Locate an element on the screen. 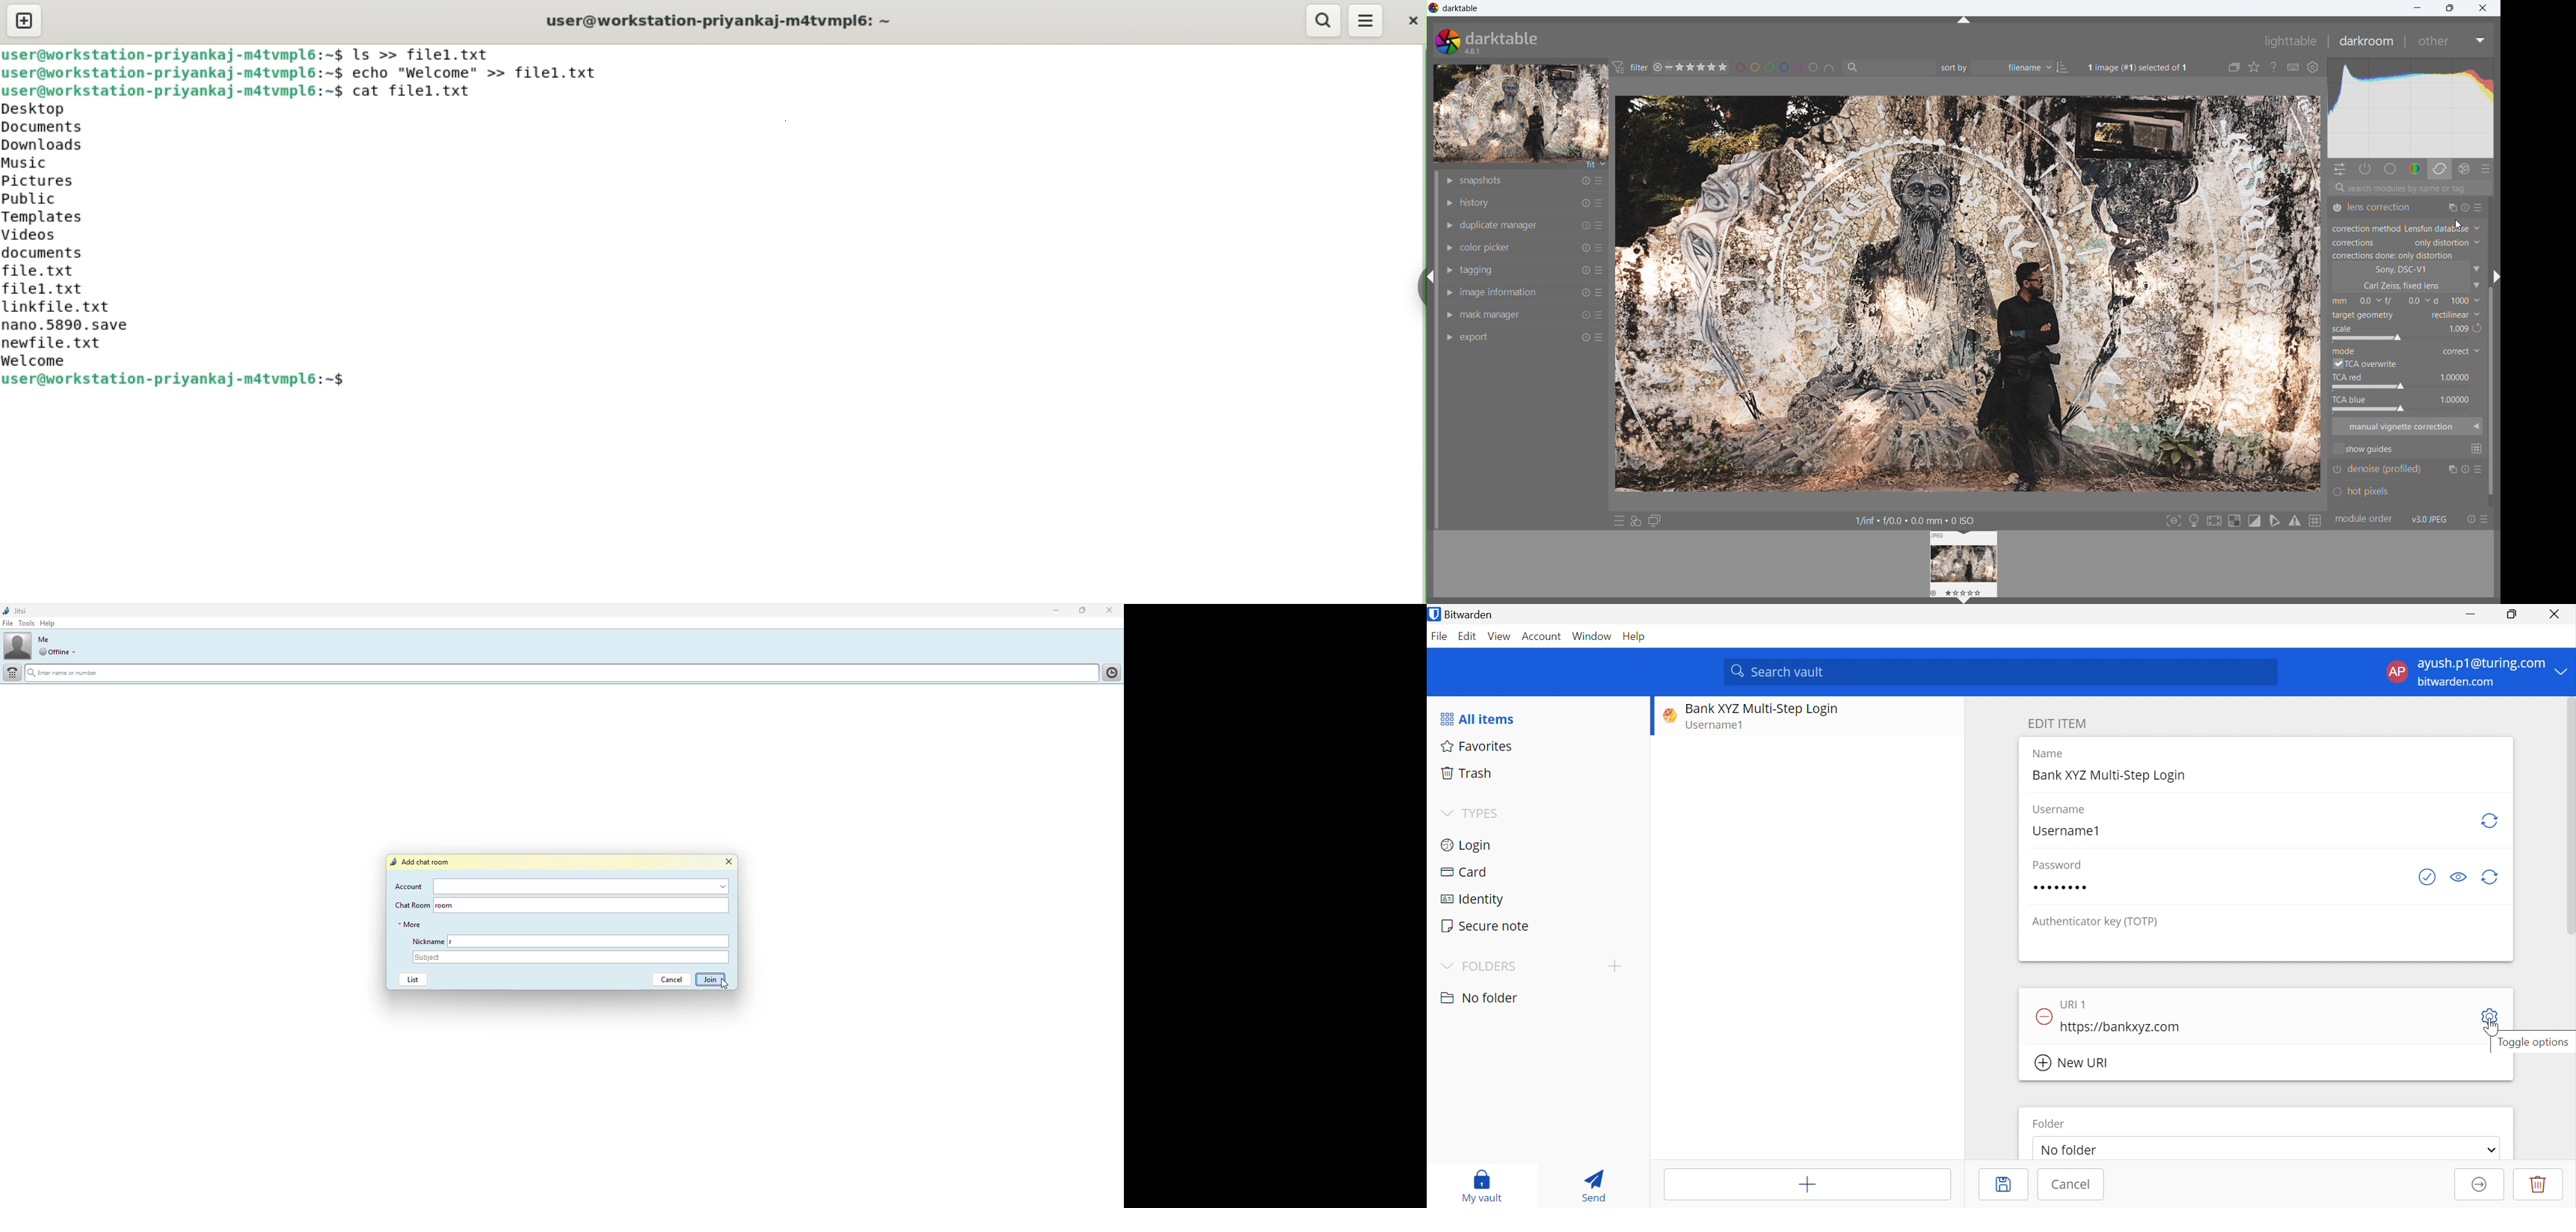  All items is located at coordinates (1476, 720).